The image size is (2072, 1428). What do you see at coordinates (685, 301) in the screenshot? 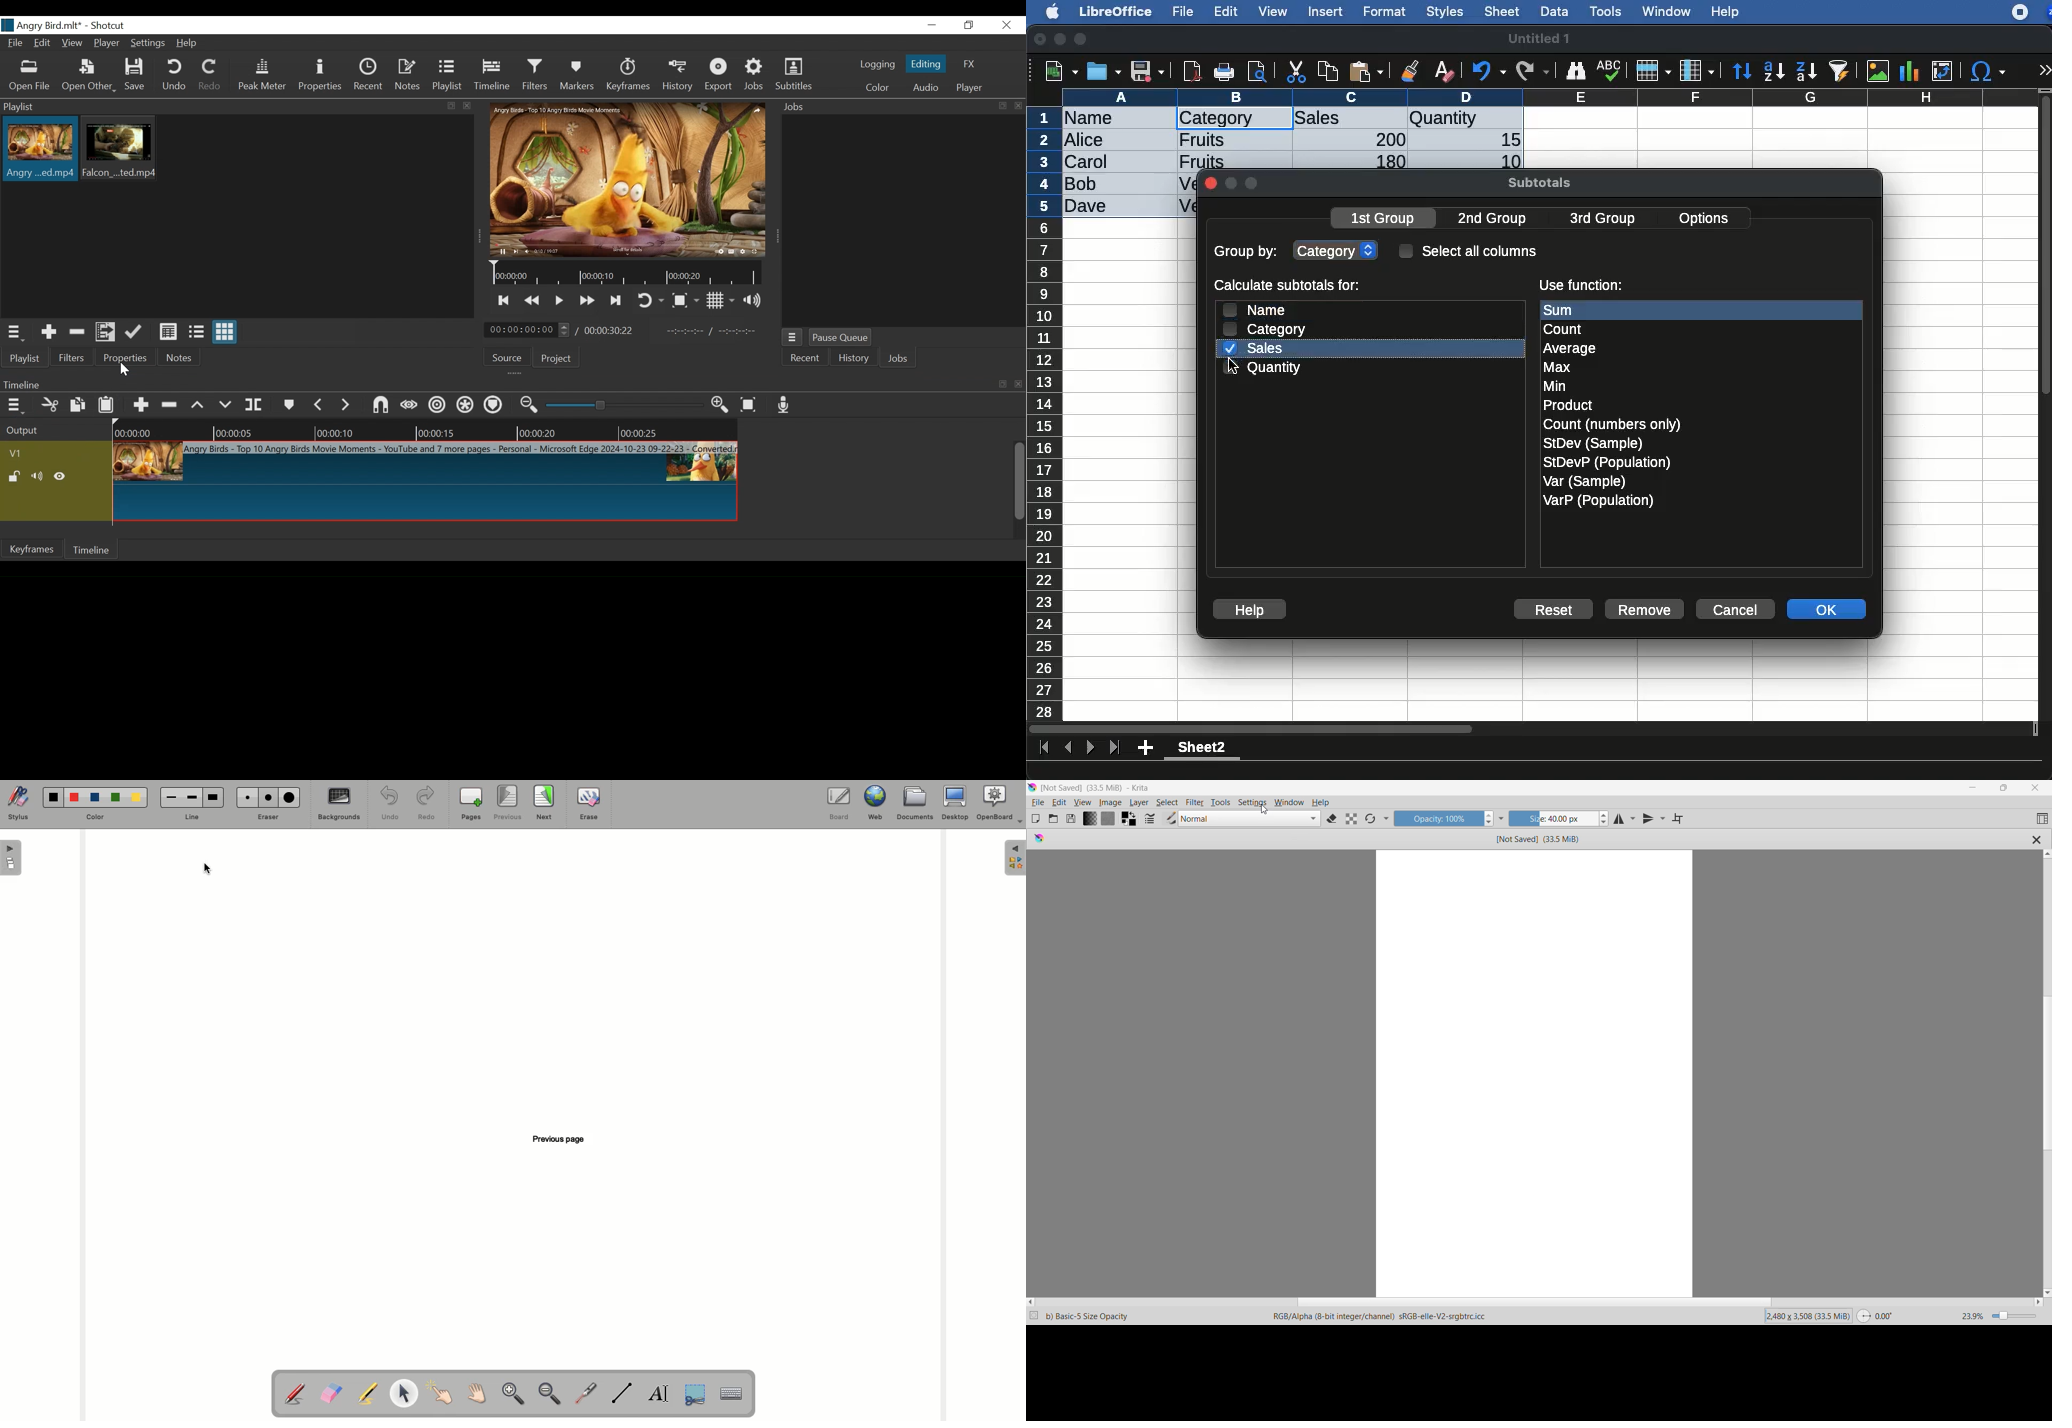
I see `Toggle Zoom` at bounding box center [685, 301].